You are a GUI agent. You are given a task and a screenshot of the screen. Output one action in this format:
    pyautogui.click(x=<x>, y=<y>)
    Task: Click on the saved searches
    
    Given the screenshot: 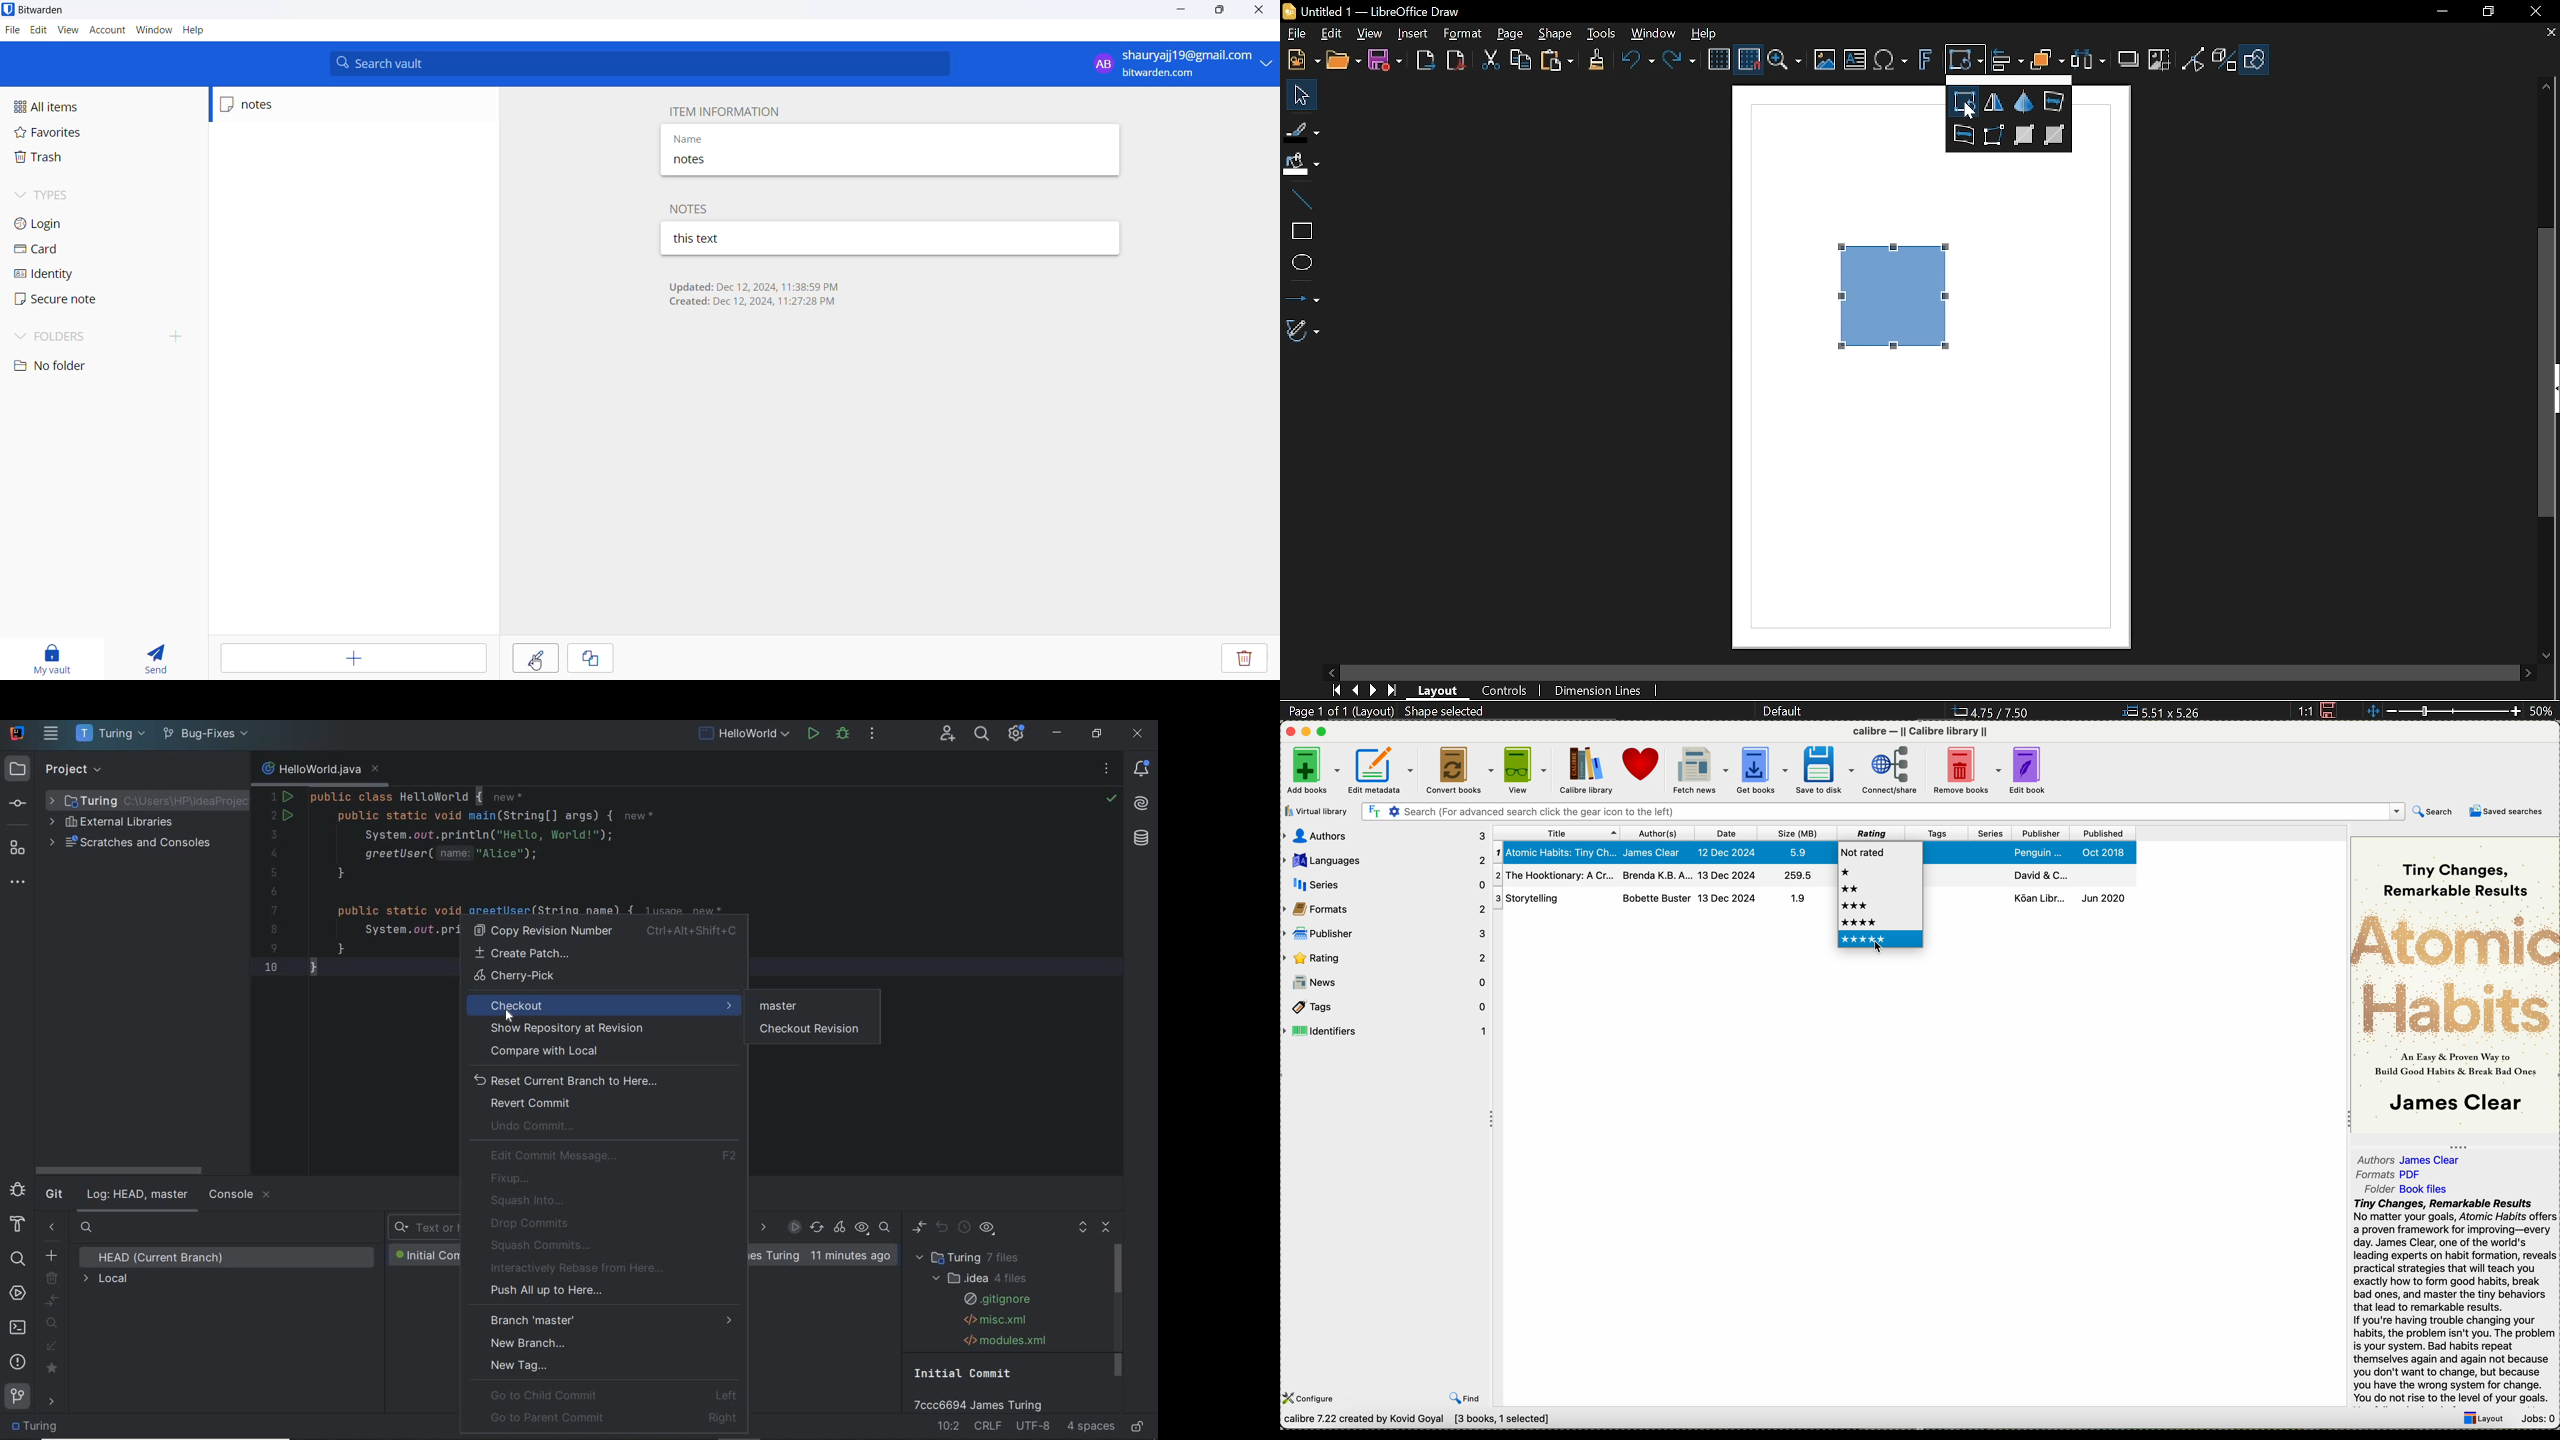 What is the action you would take?
    pyautogui.click(x=2509, y=812)
    